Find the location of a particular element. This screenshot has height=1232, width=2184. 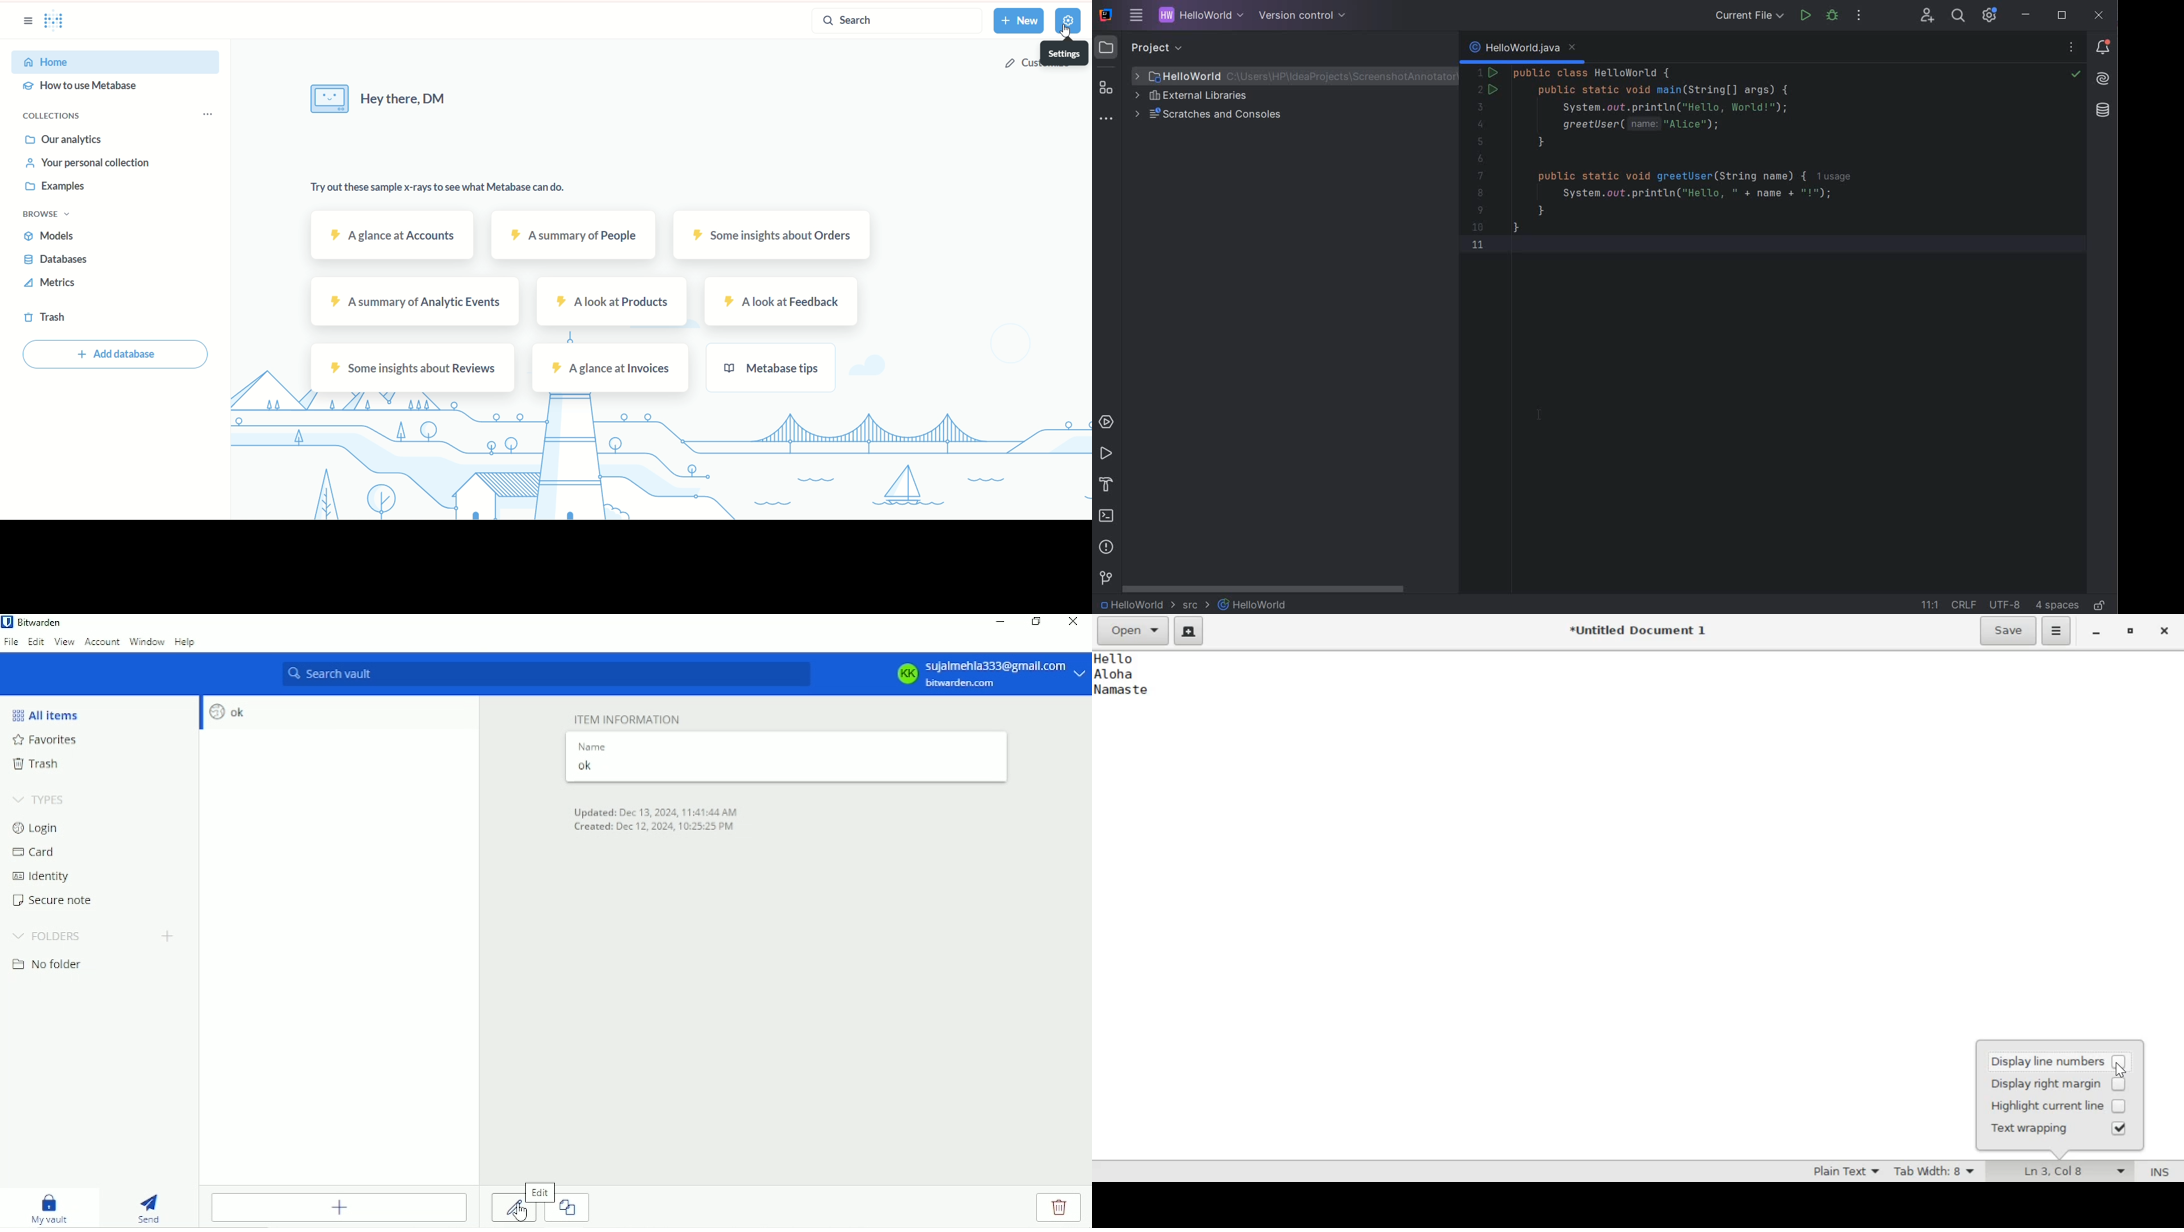

Help is located at coordinates (189, 643).